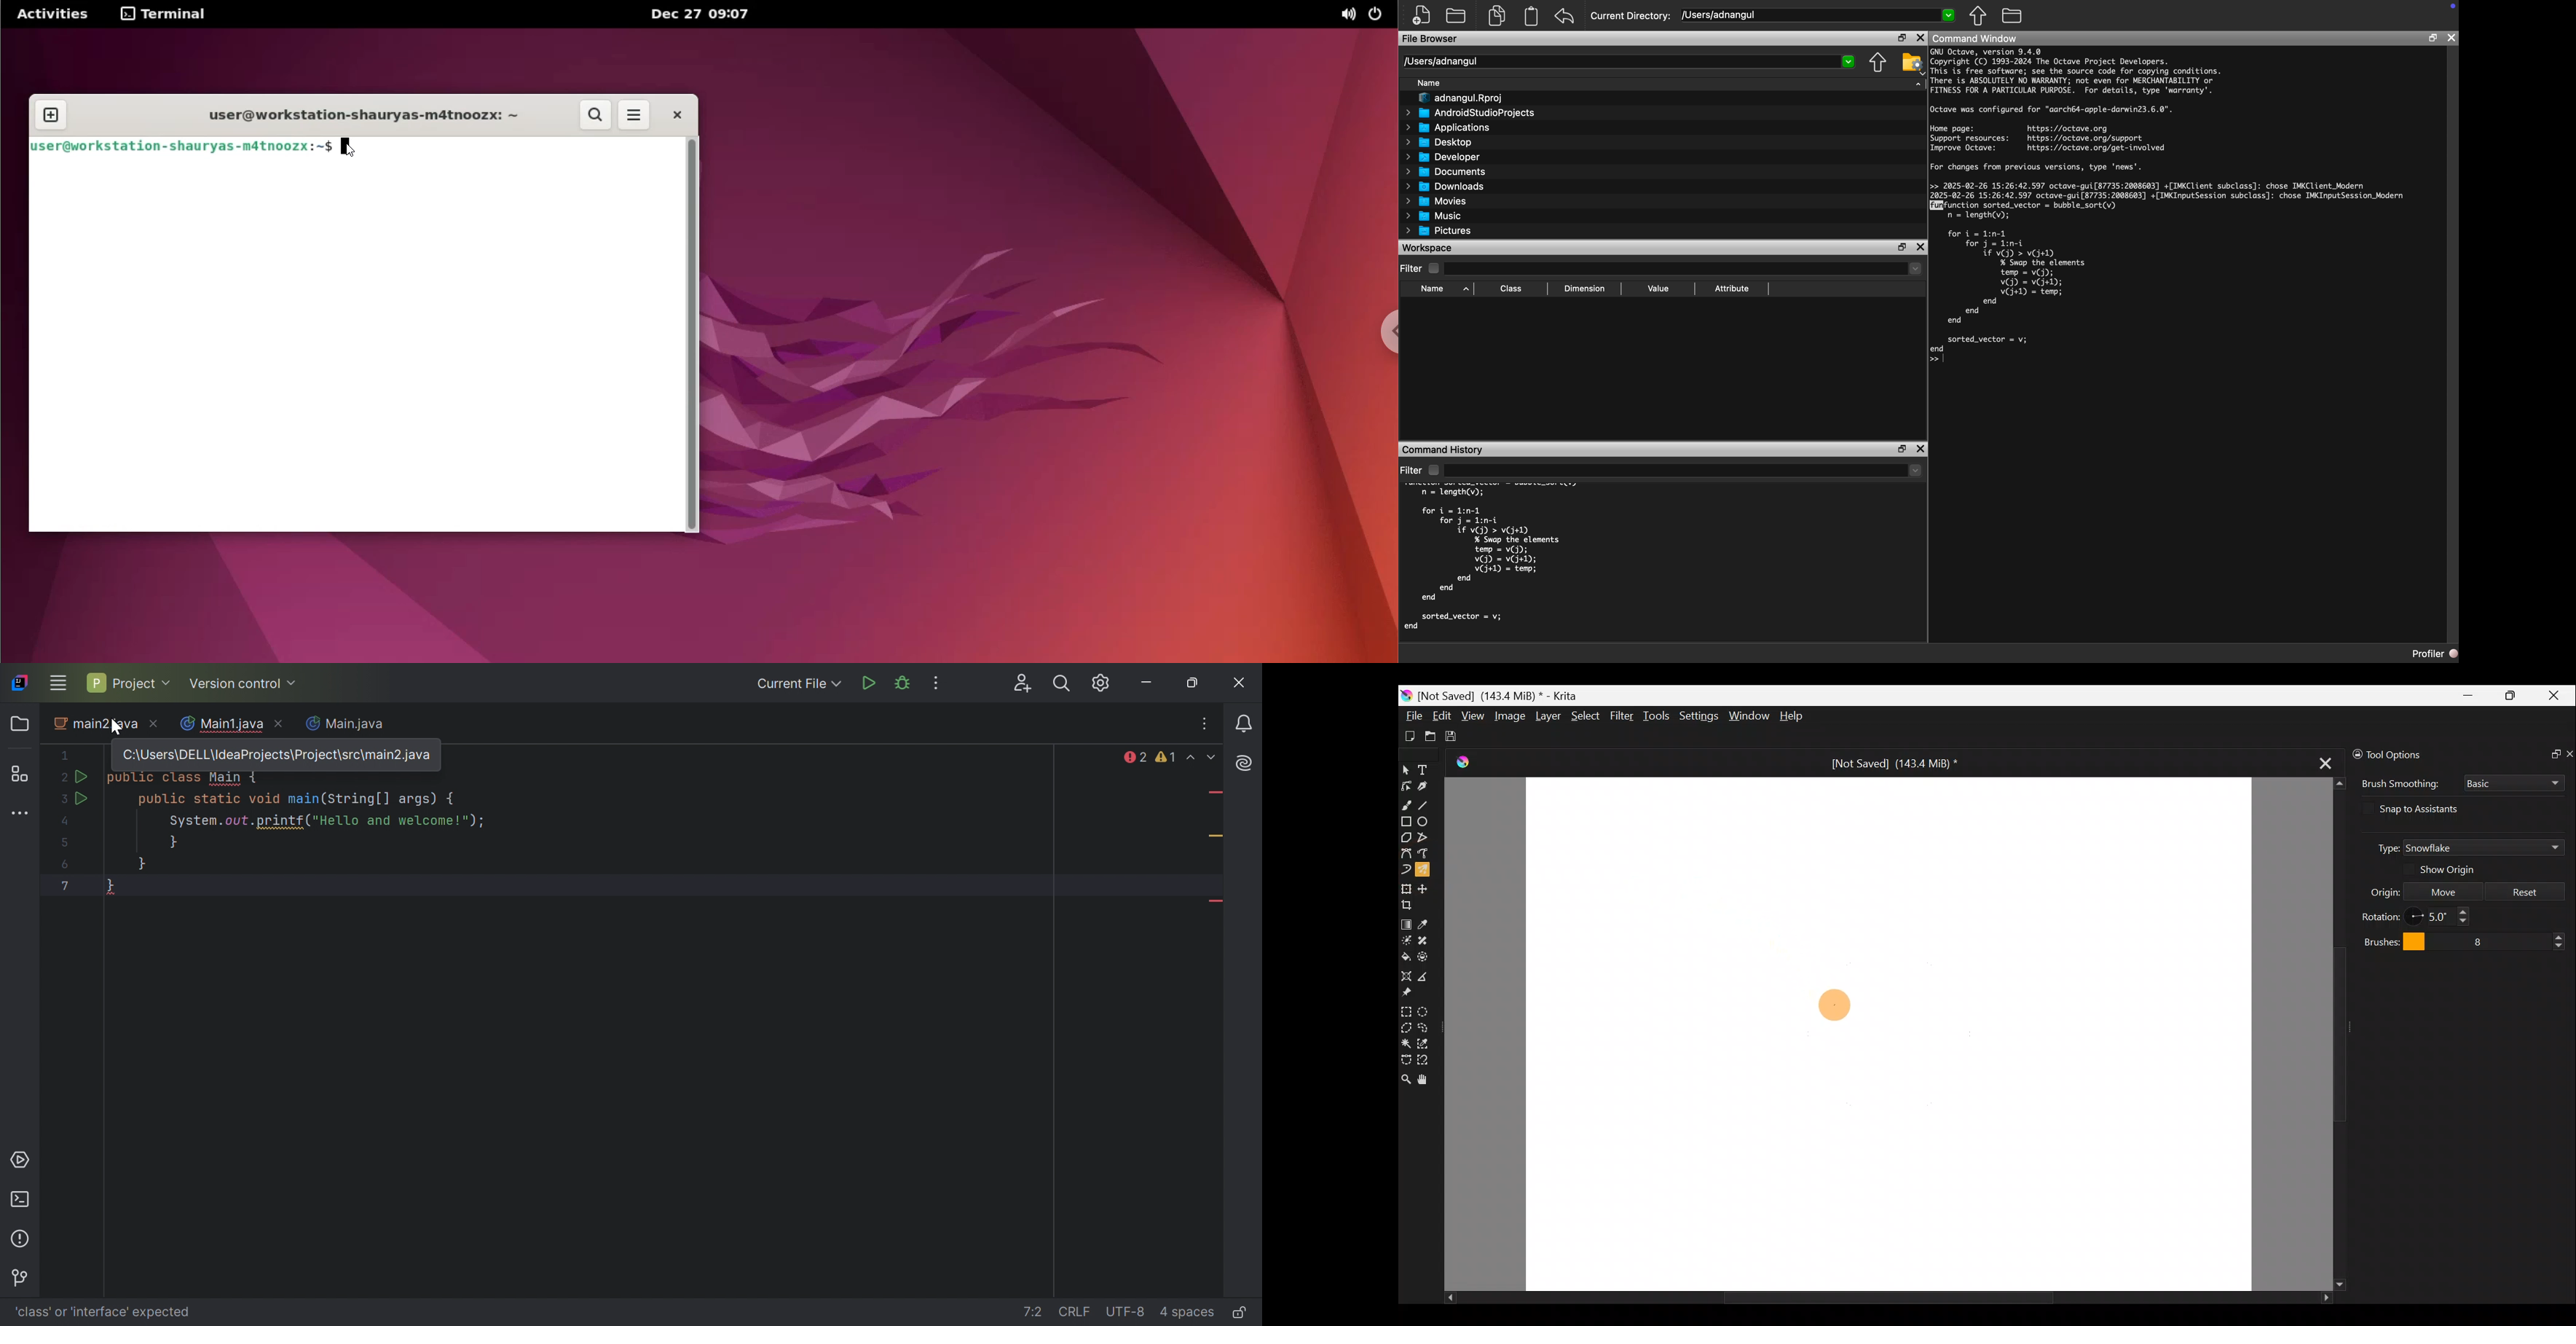 Image resolution: width=2576 pixels, height=1344 pixels. I want to click on Edit, so click(1442, 716).